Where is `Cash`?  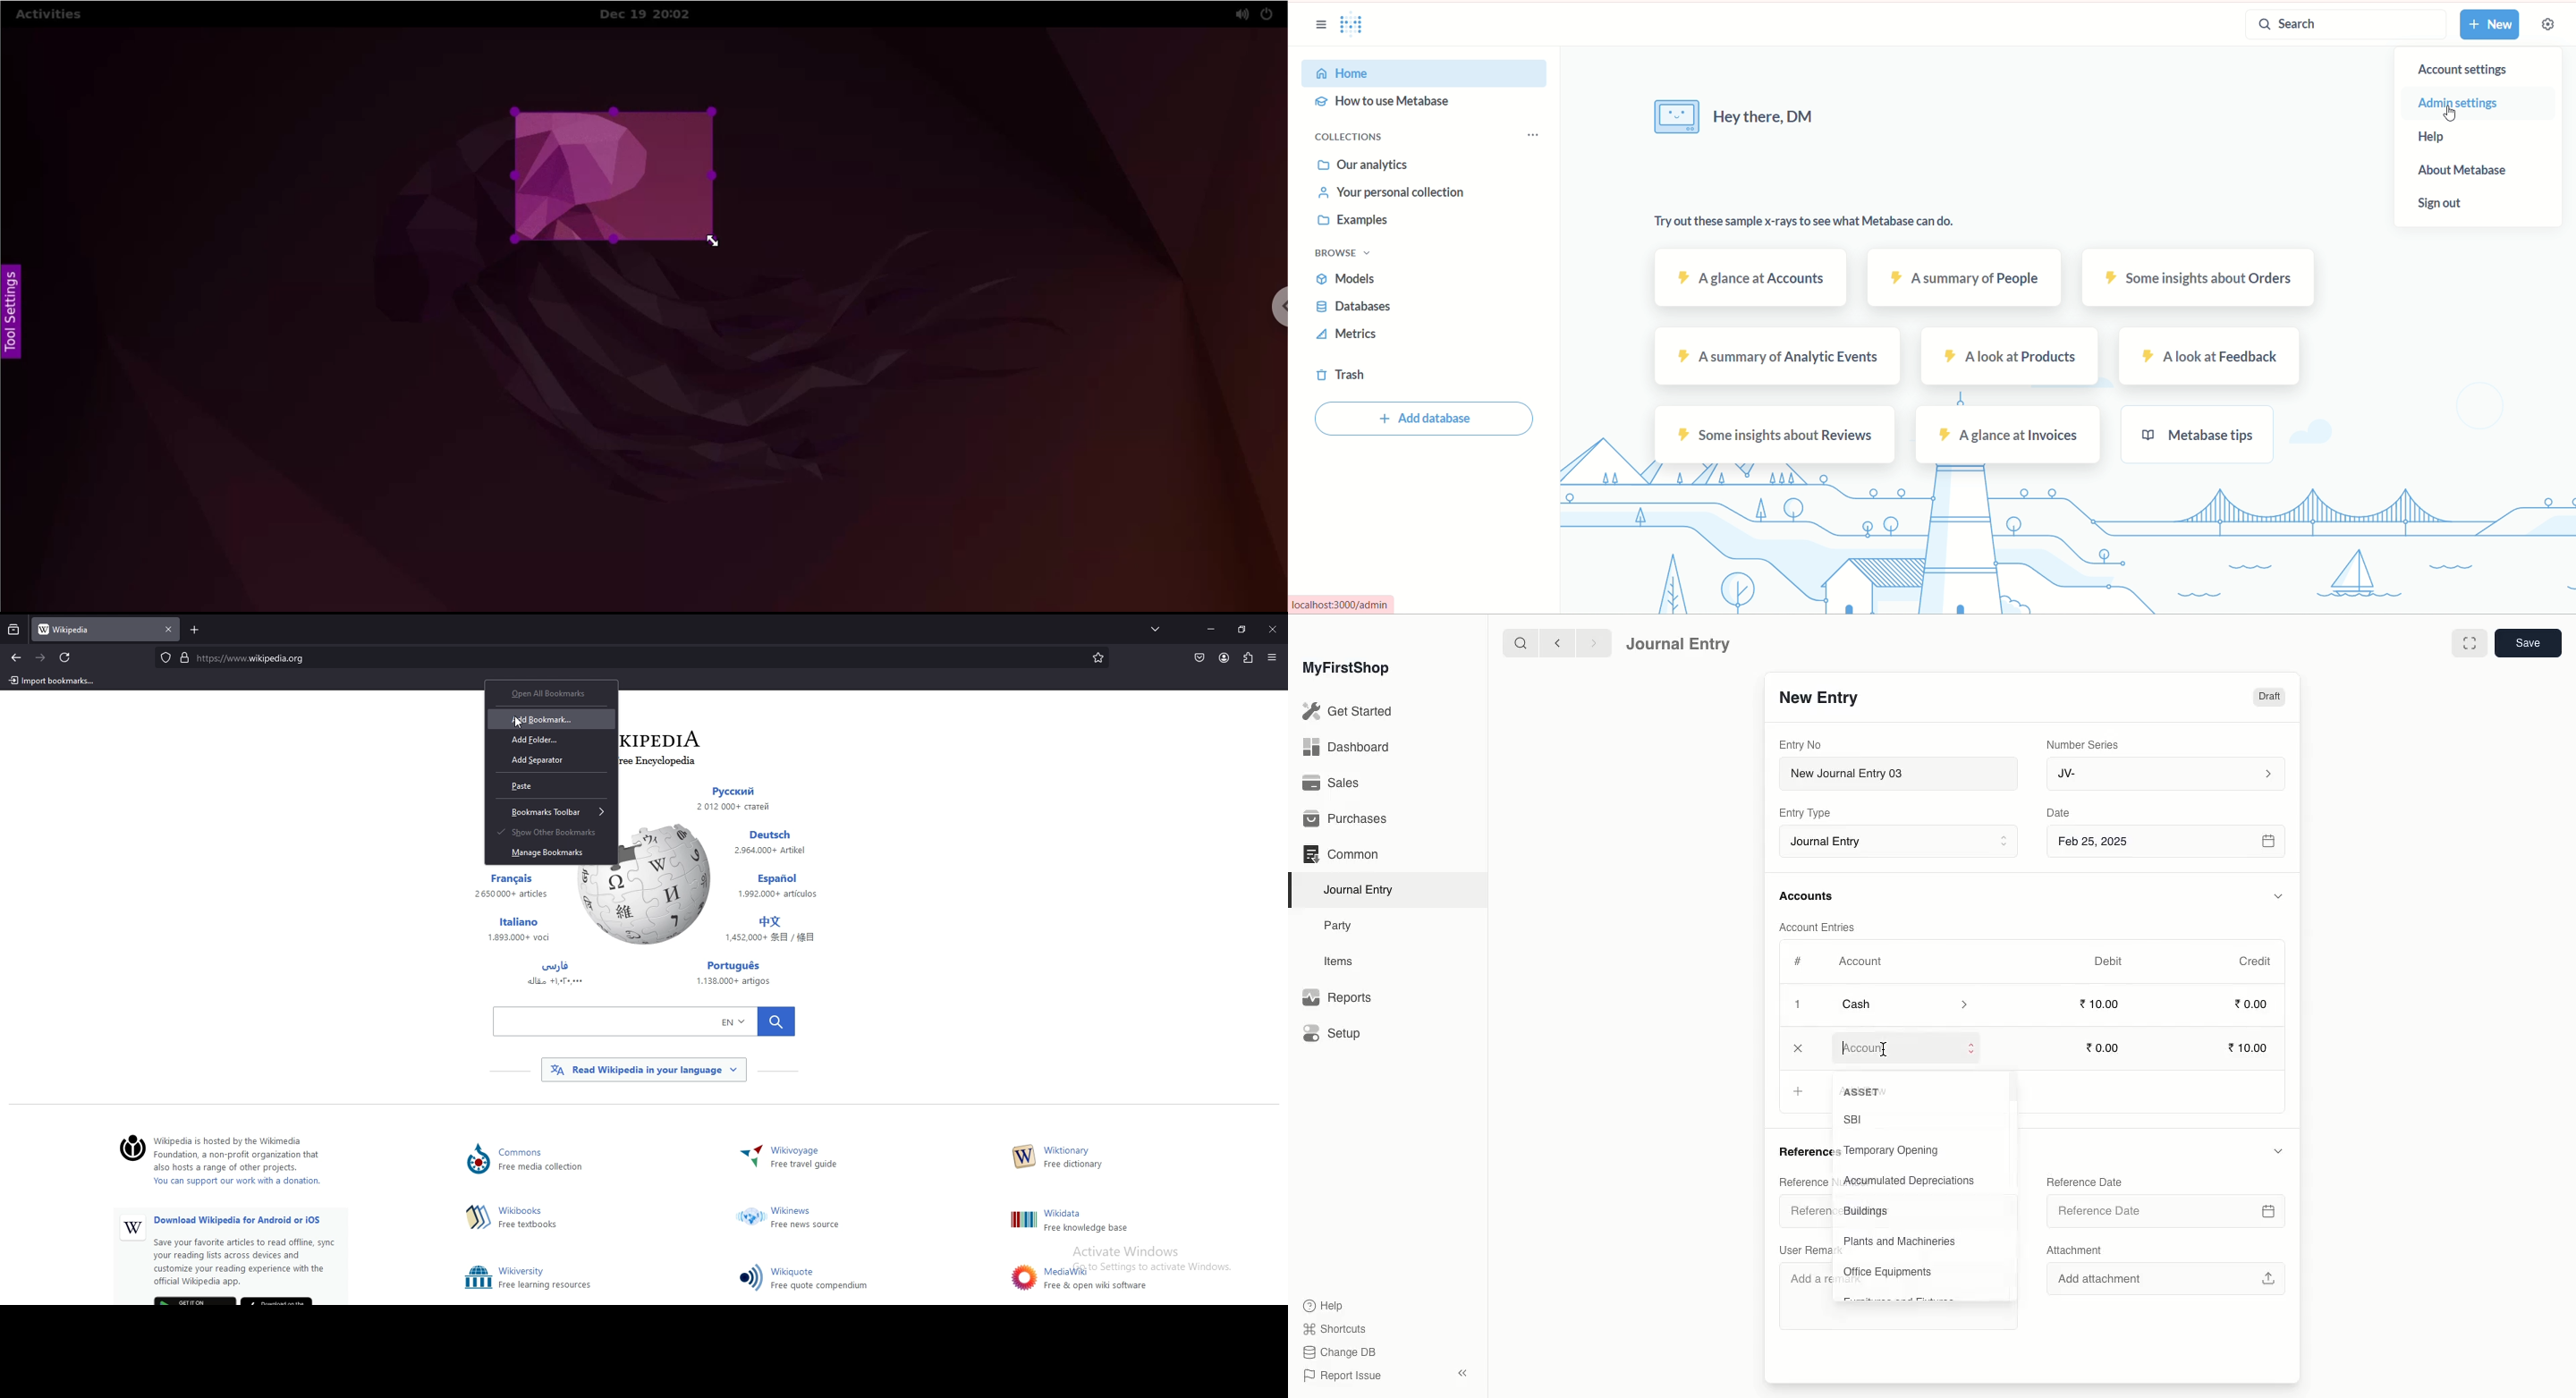
Cash is located at coordinates (1904, 1004).